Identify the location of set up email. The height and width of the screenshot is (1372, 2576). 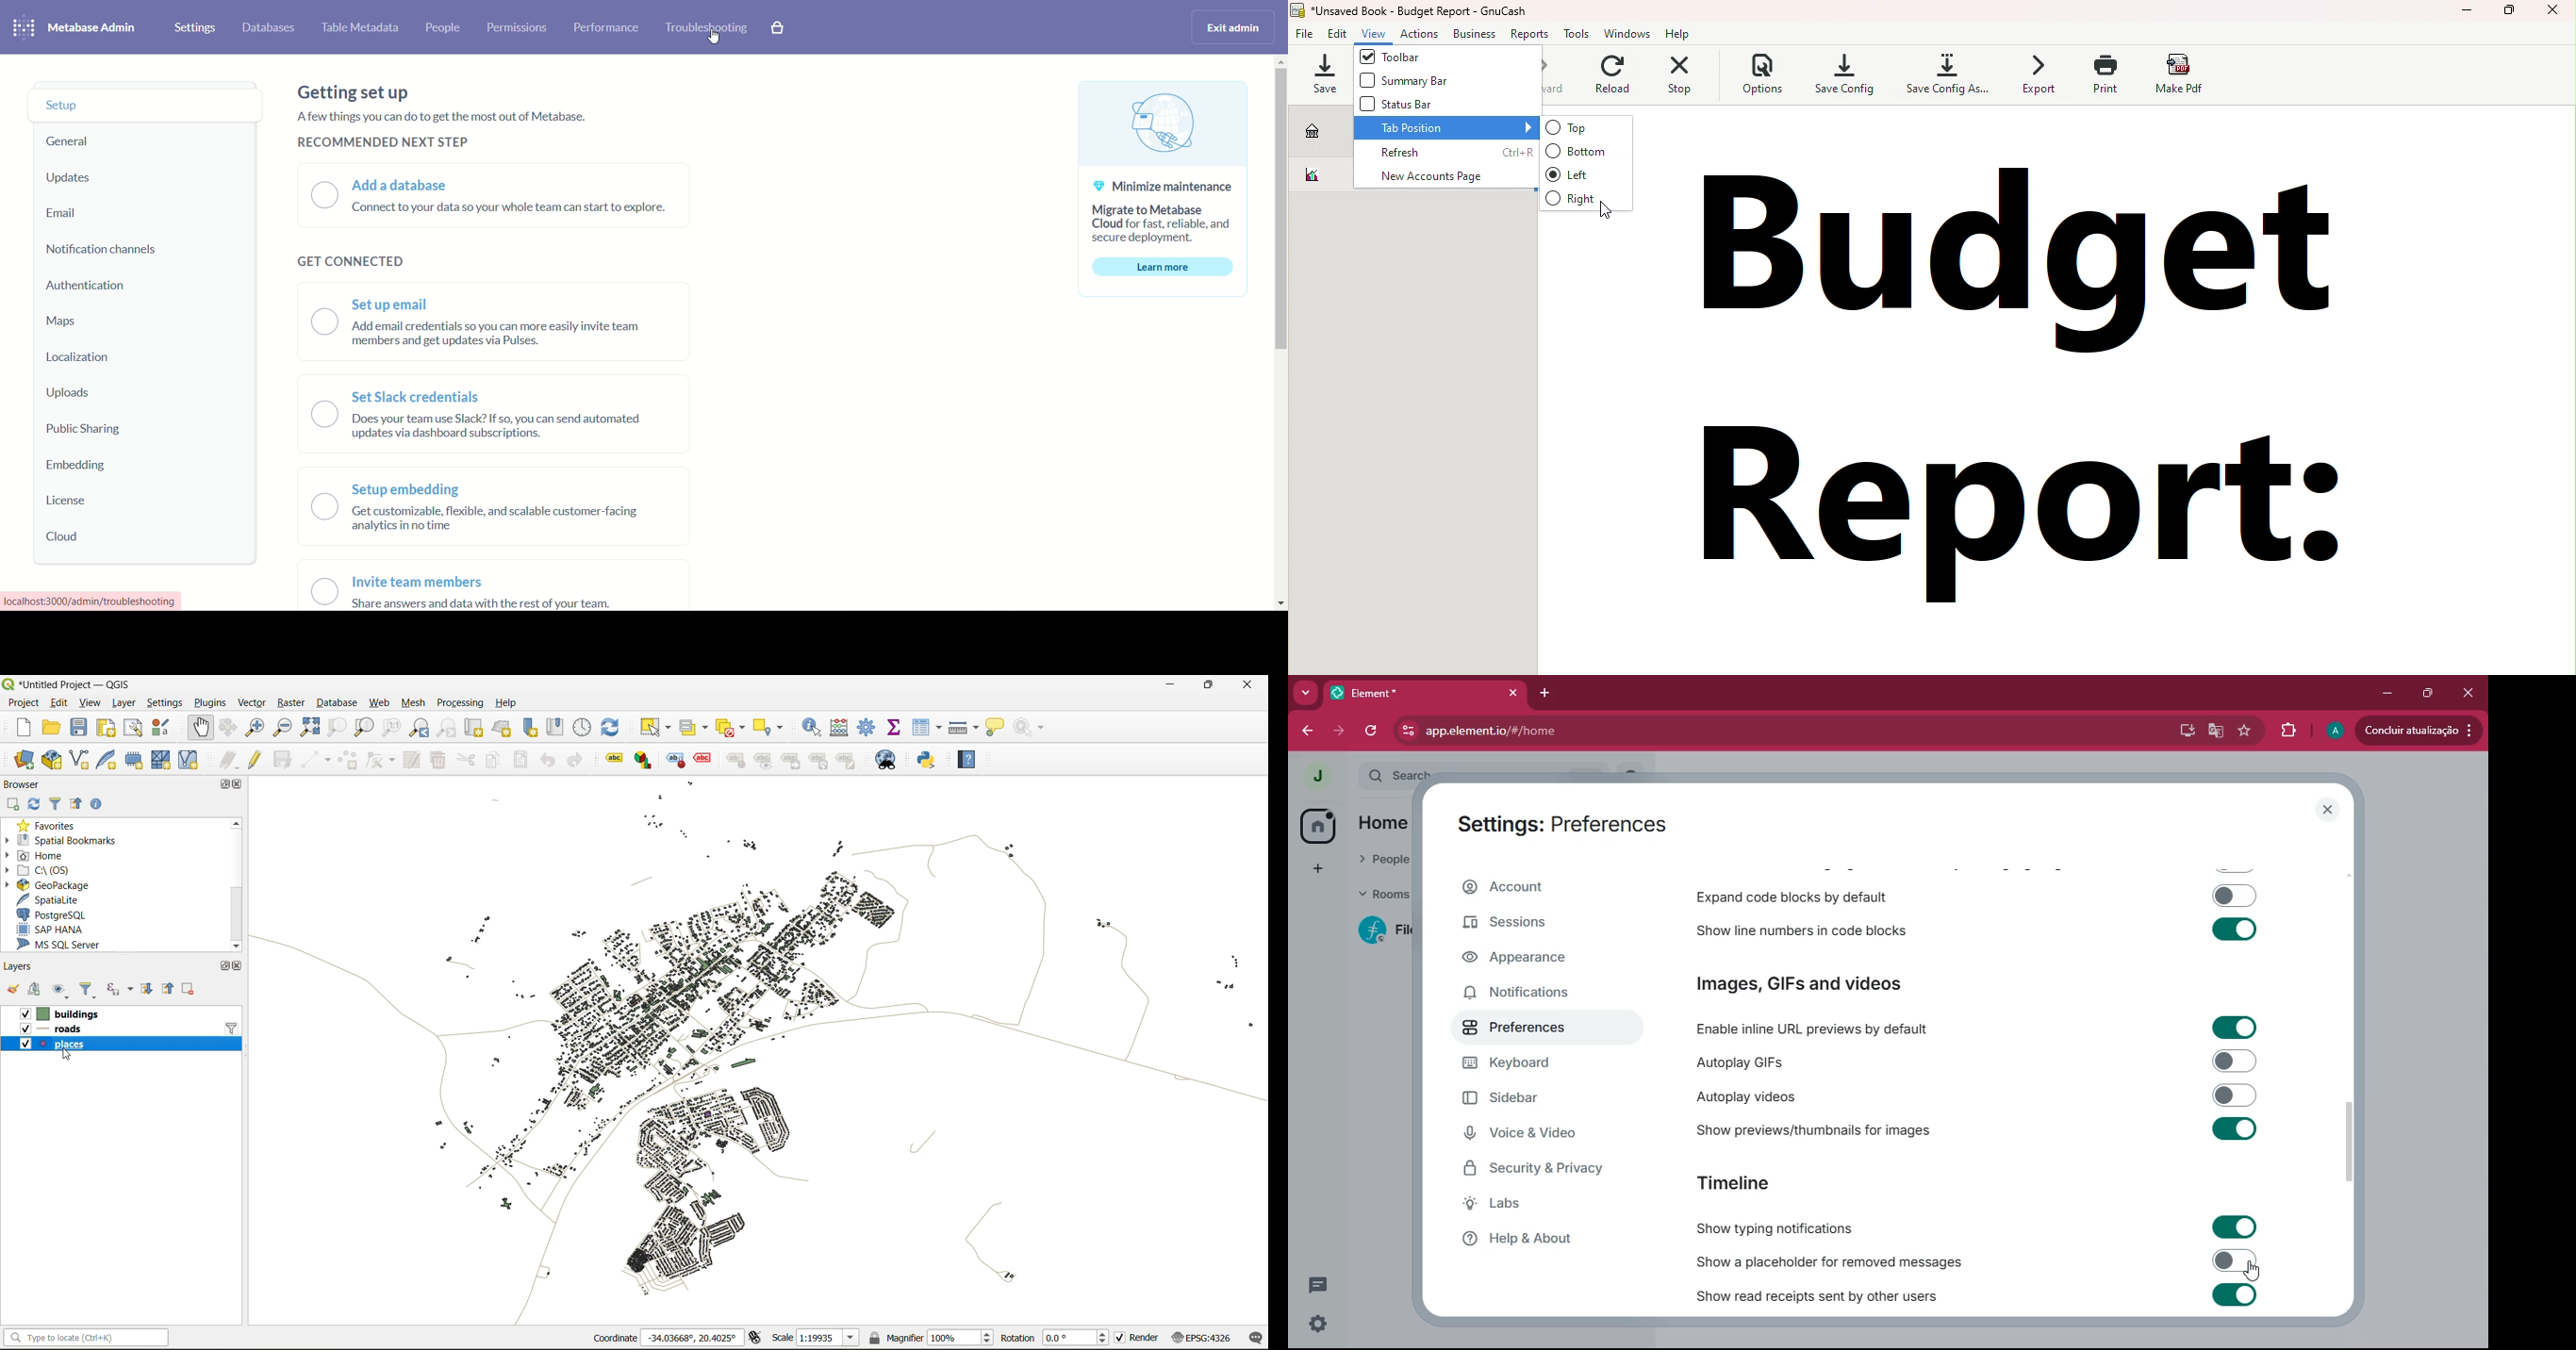
(500, 325).